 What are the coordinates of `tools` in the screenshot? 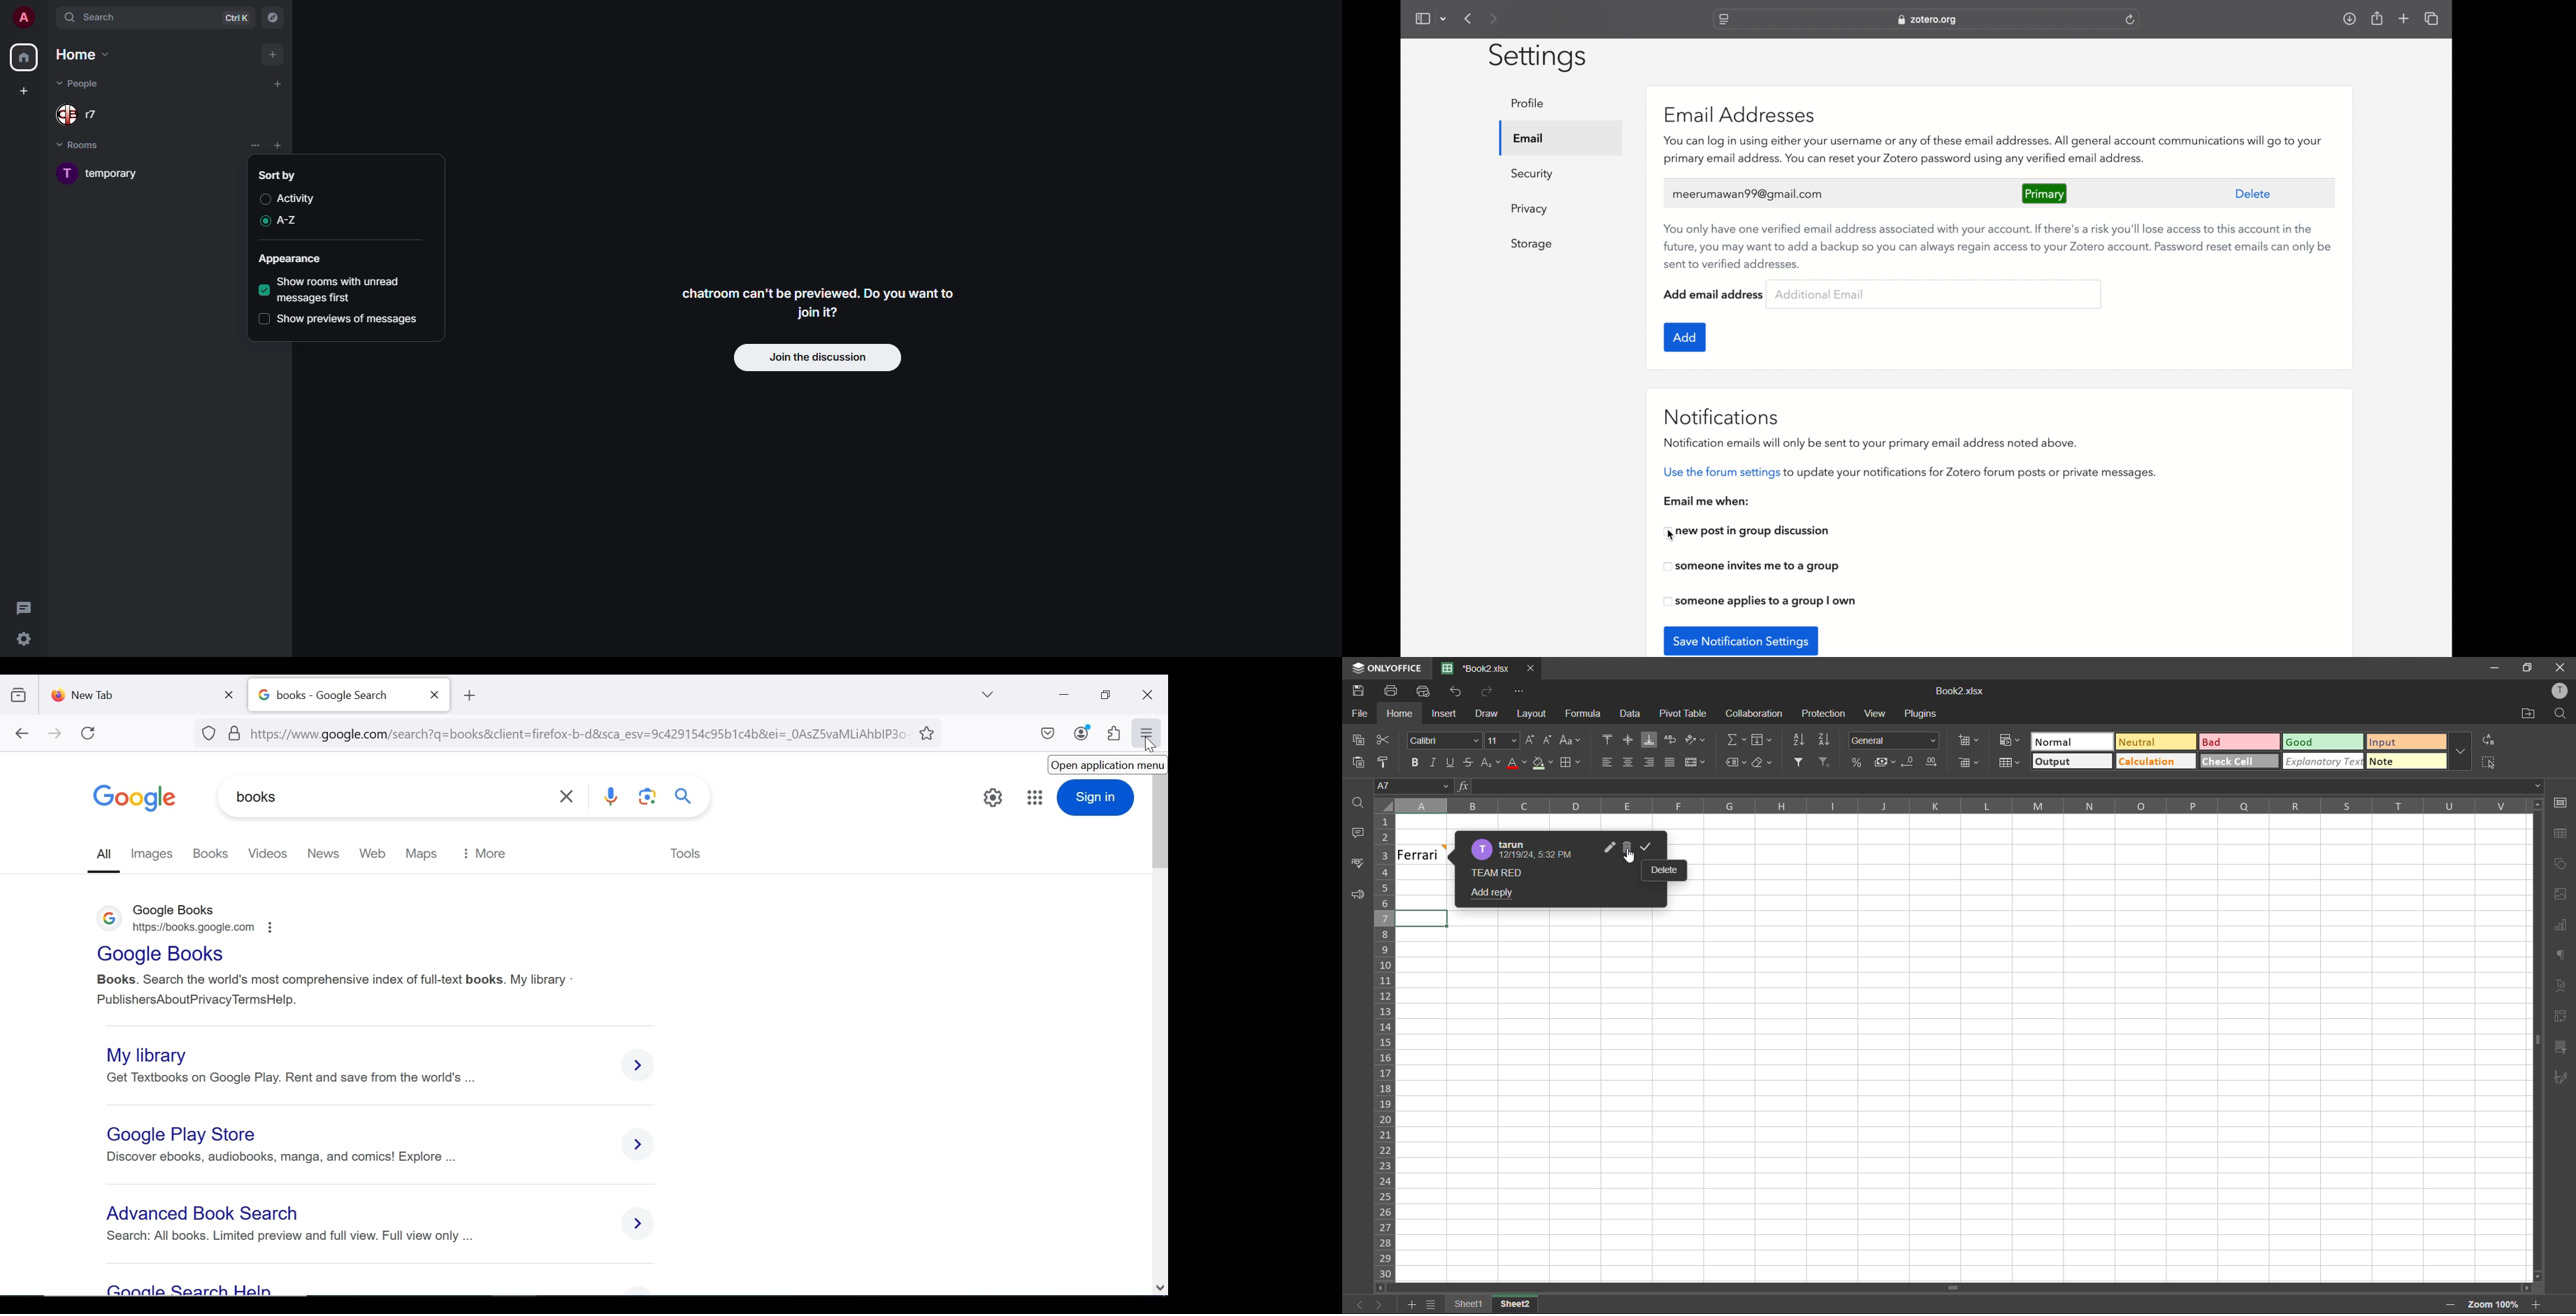 It's located at (686, 855).